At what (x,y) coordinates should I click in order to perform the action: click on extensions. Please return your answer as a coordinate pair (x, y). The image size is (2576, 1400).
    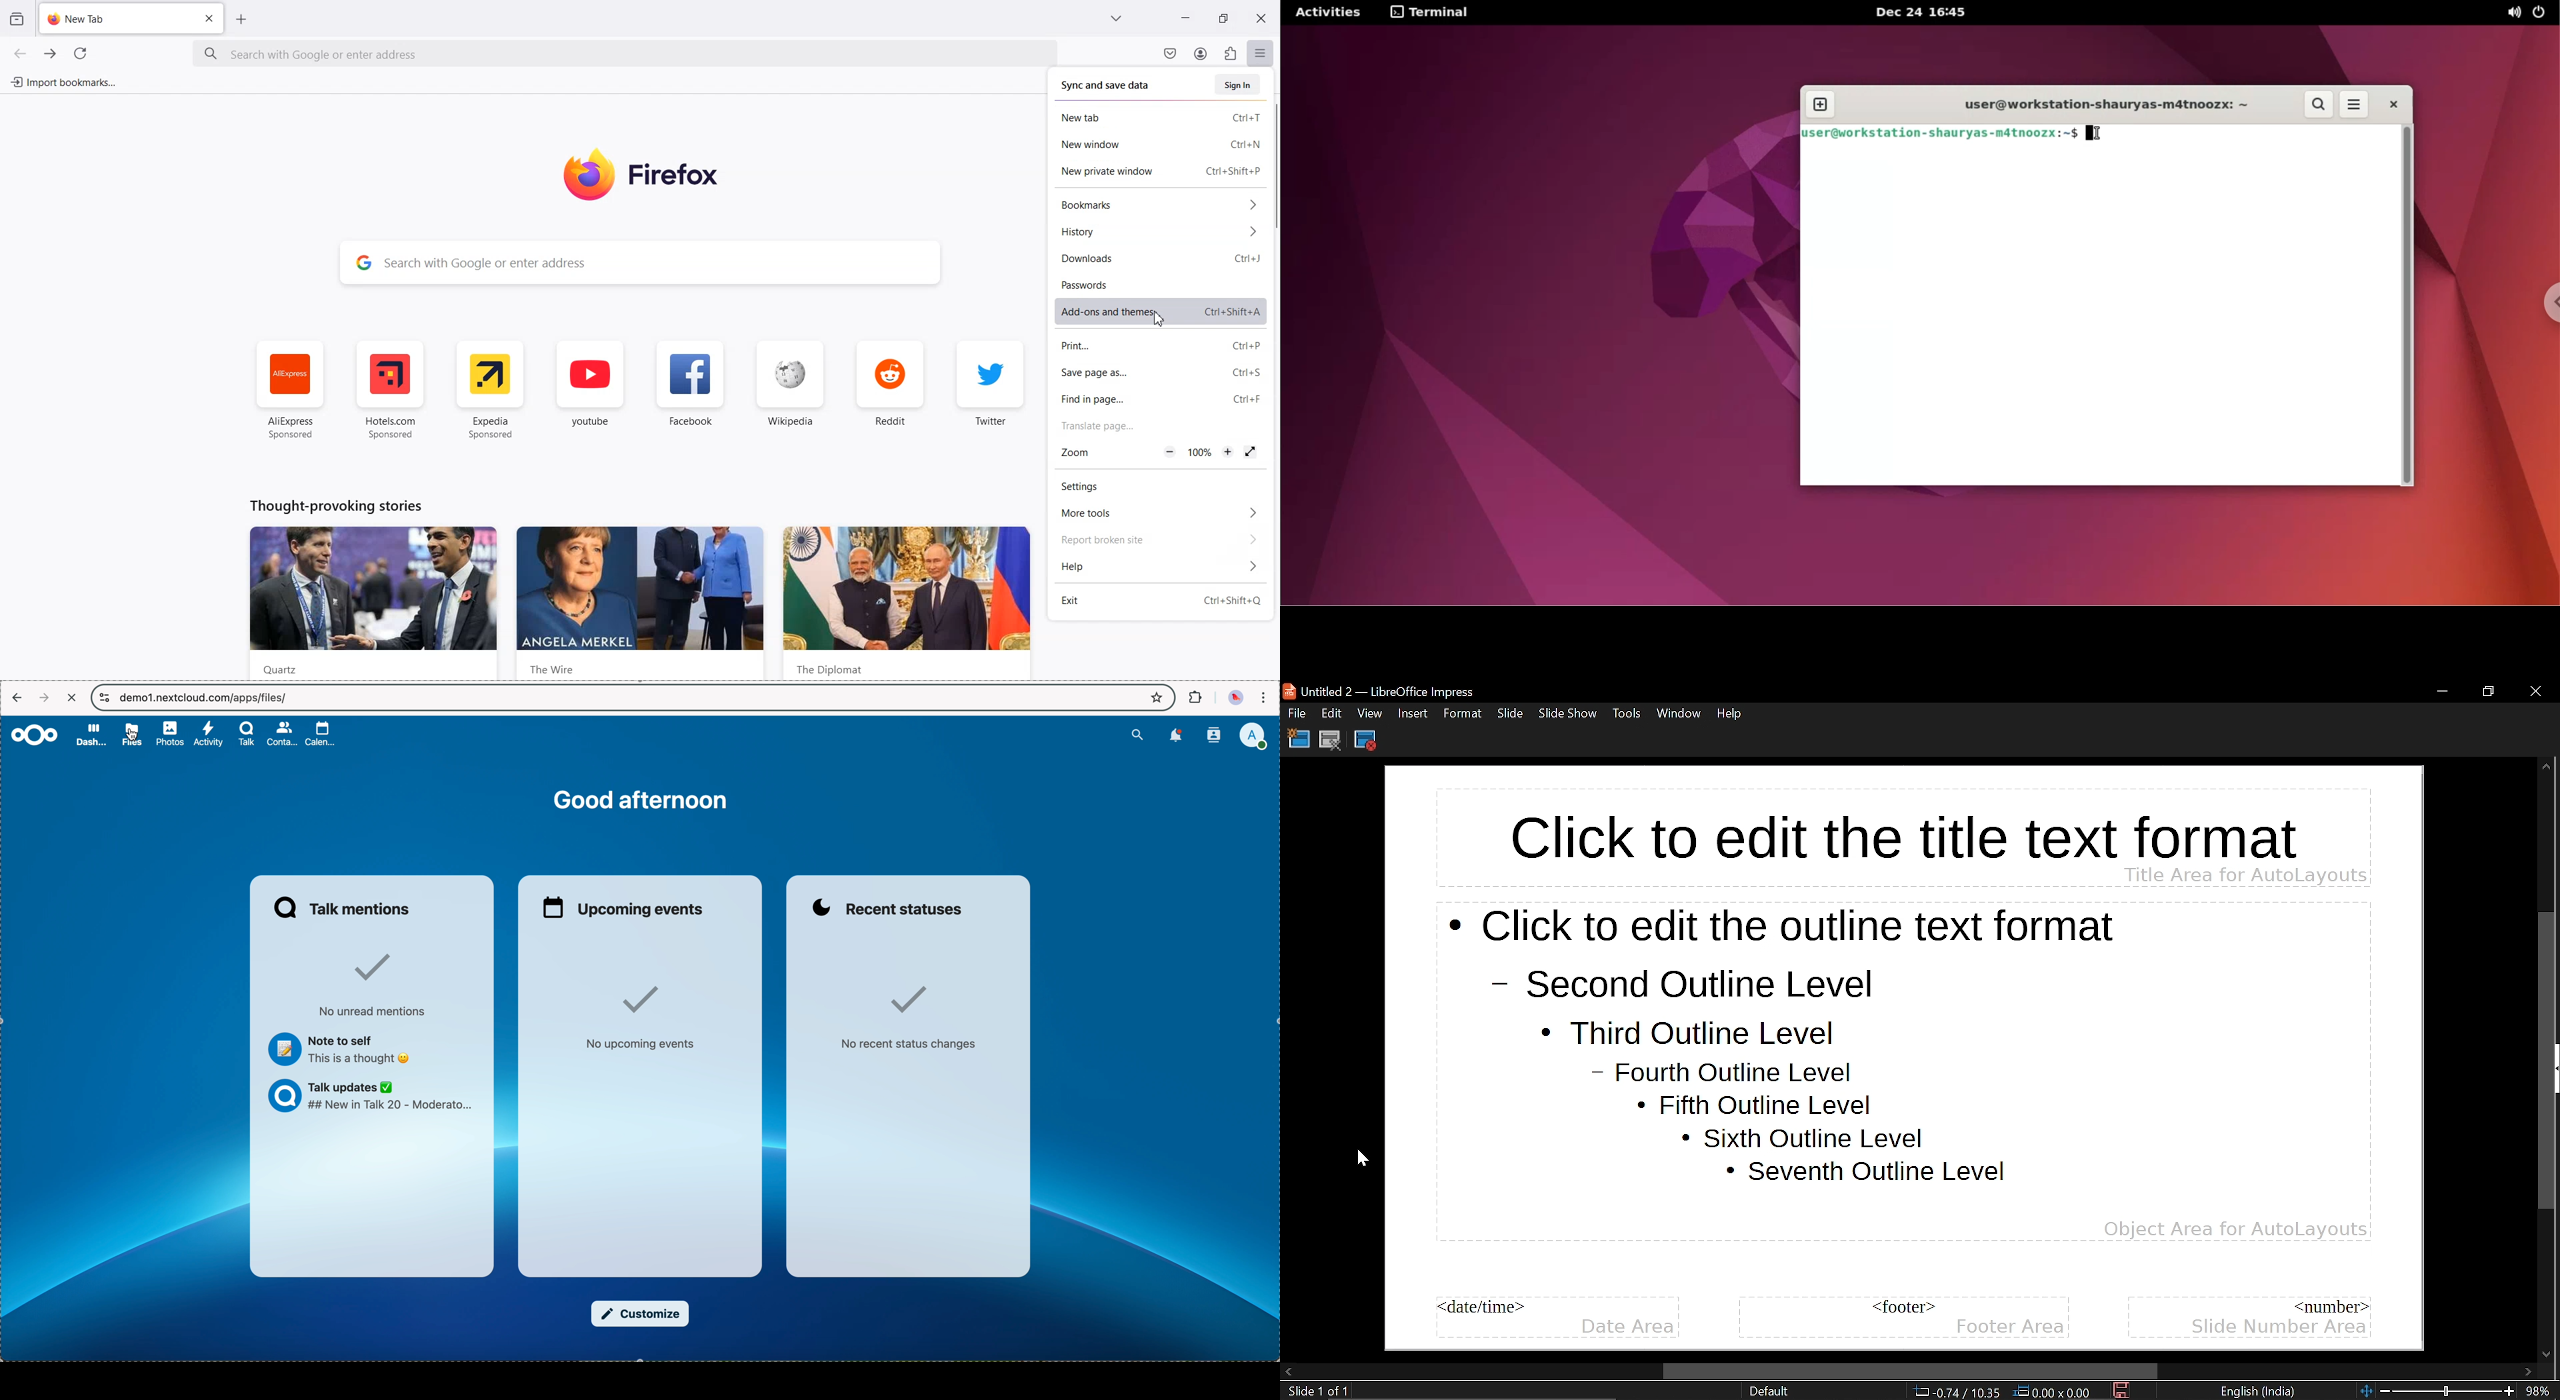
    Looking at the image, I should click on (1195, 698).